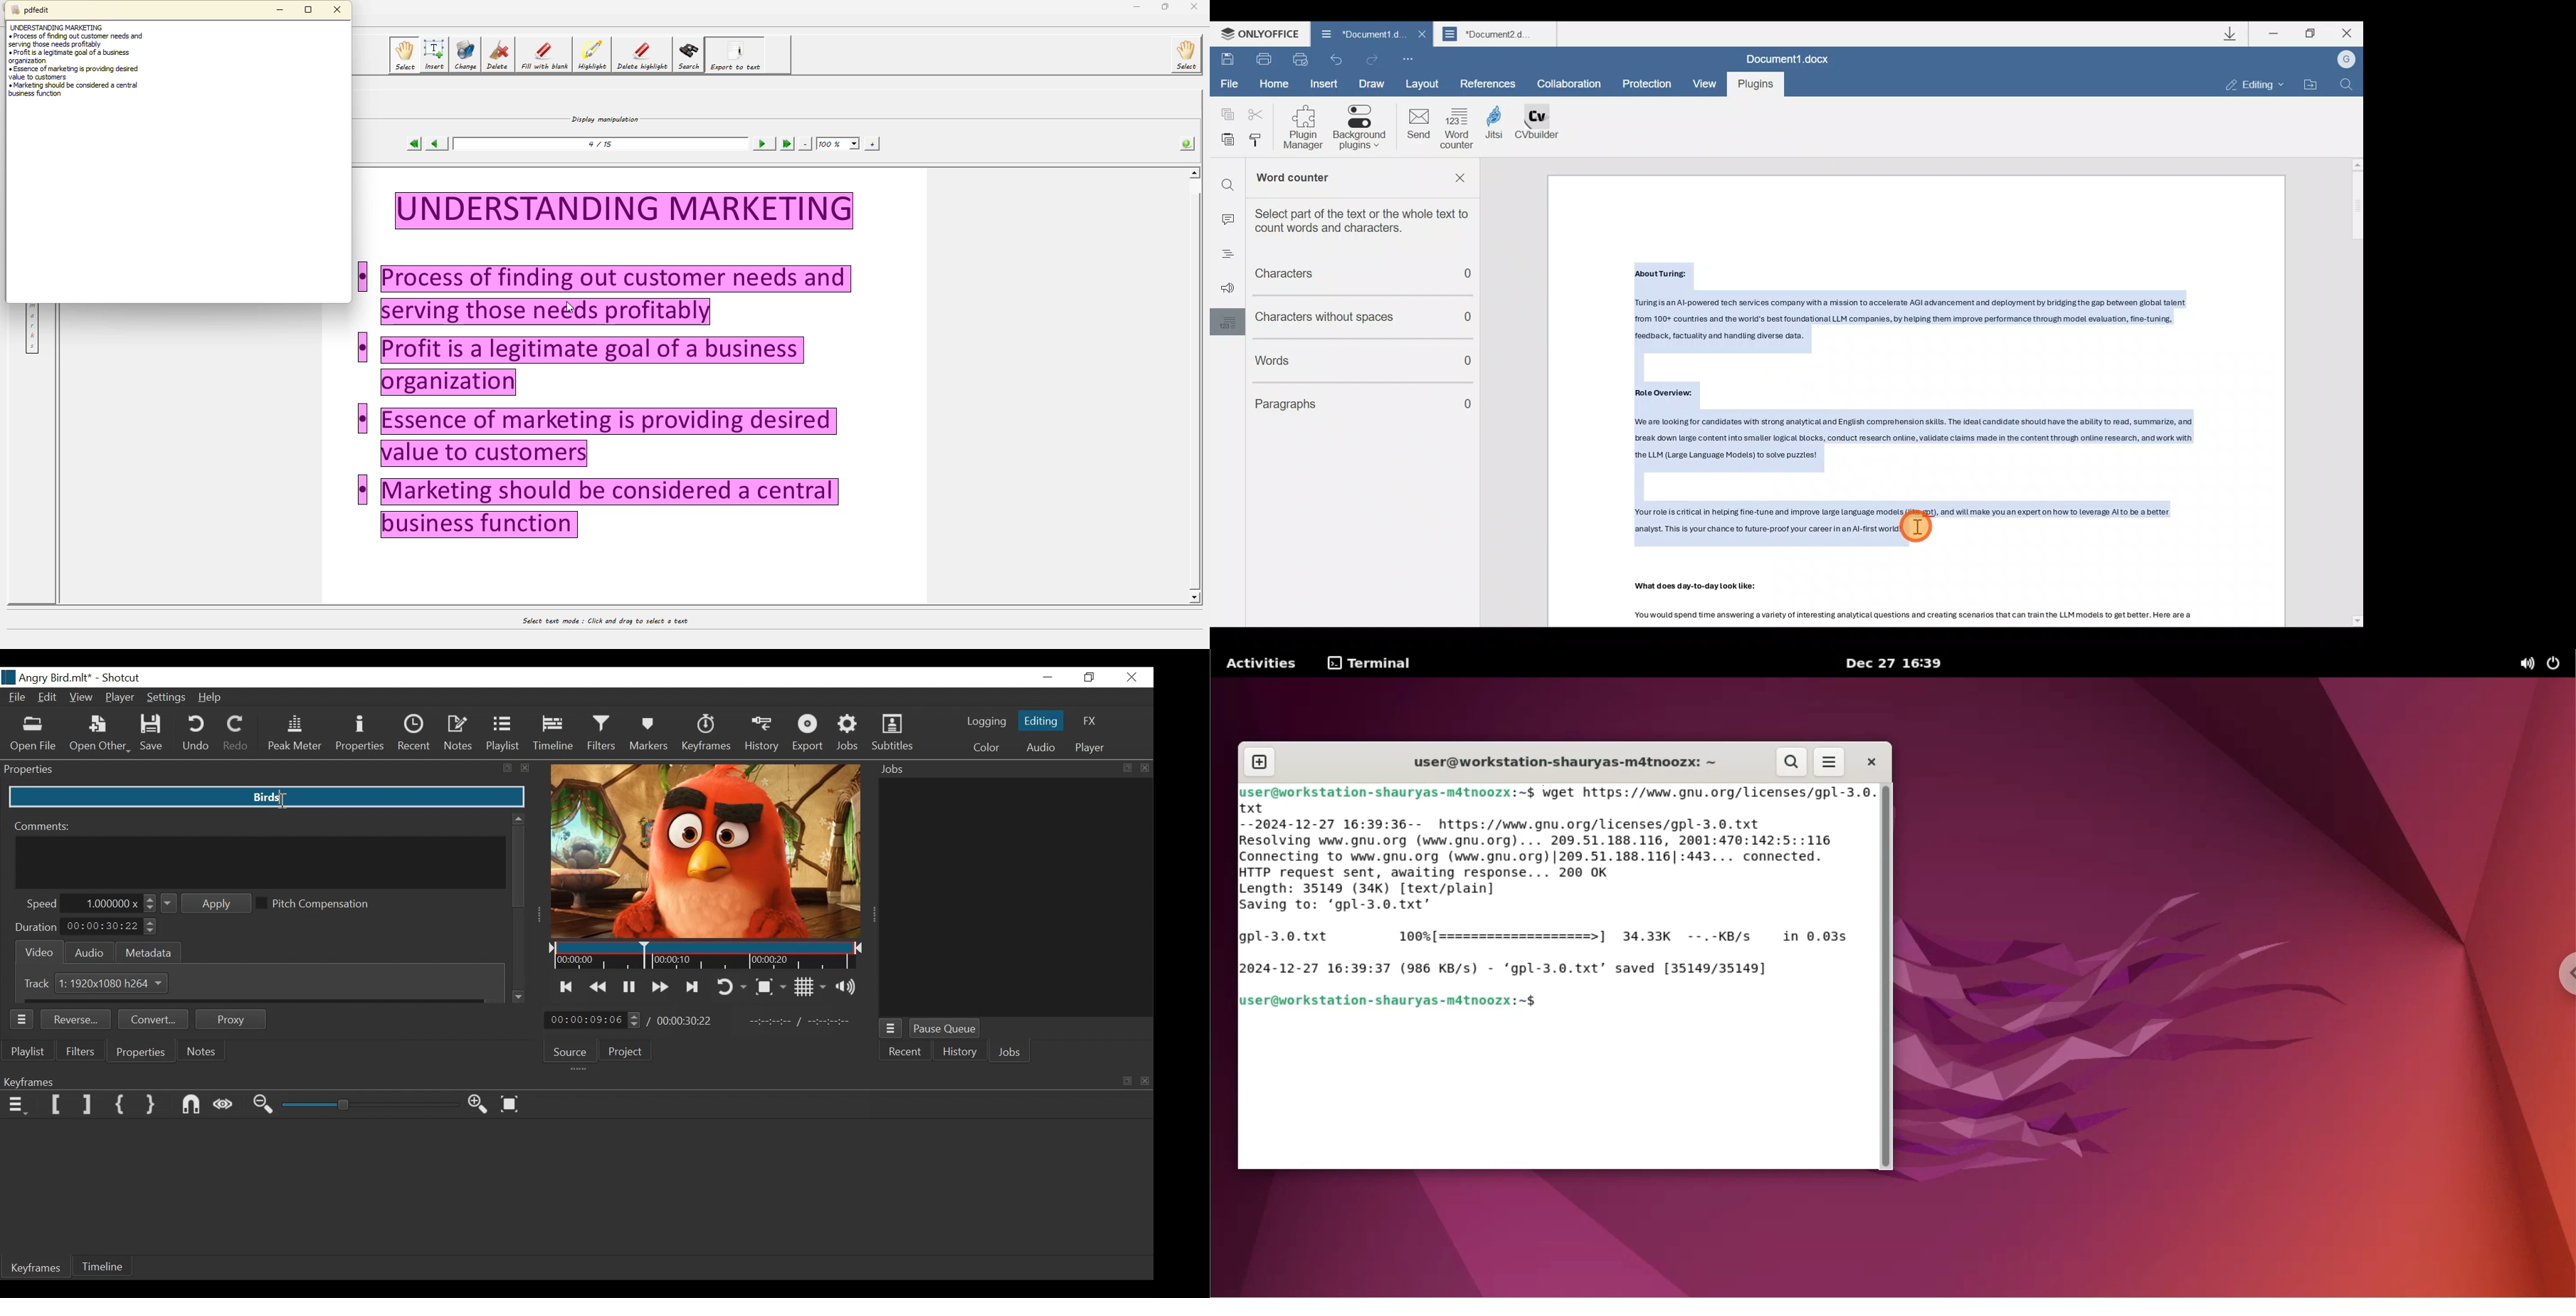 This screenshot has width=2576, height=1316. What do you see at coordinates (1544, 129) in the screenshot?
I see `CV builder` at bounding box center [1544, 129].